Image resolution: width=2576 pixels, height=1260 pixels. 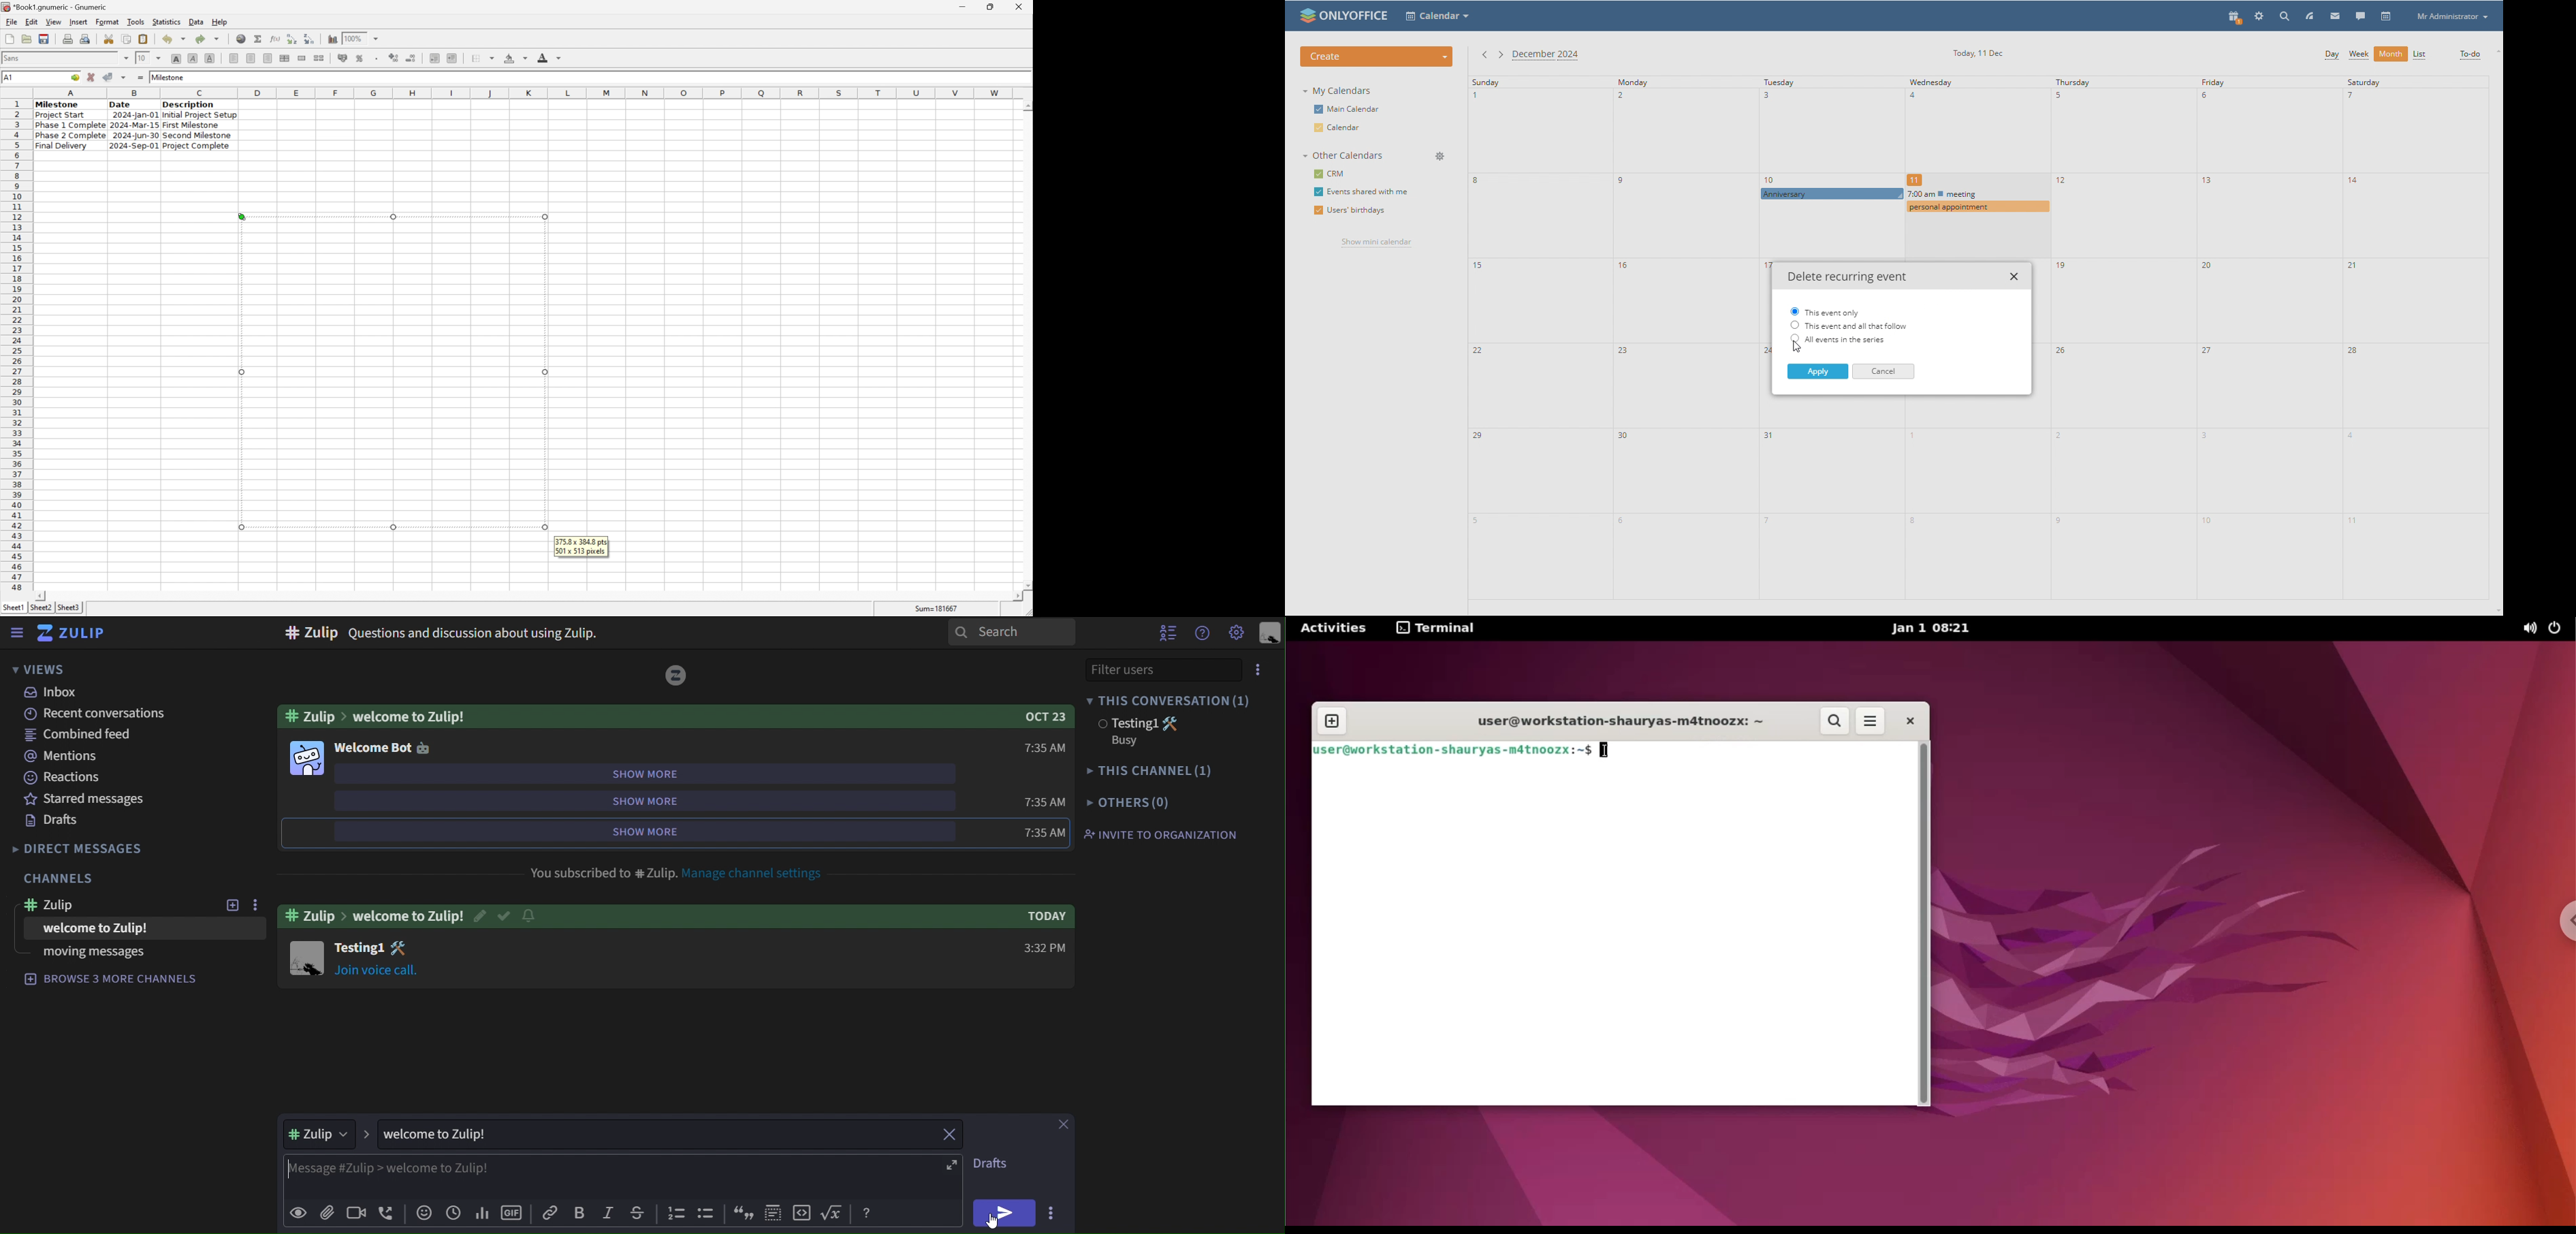 I want to click on copy link, so click(x=548, y=1212).